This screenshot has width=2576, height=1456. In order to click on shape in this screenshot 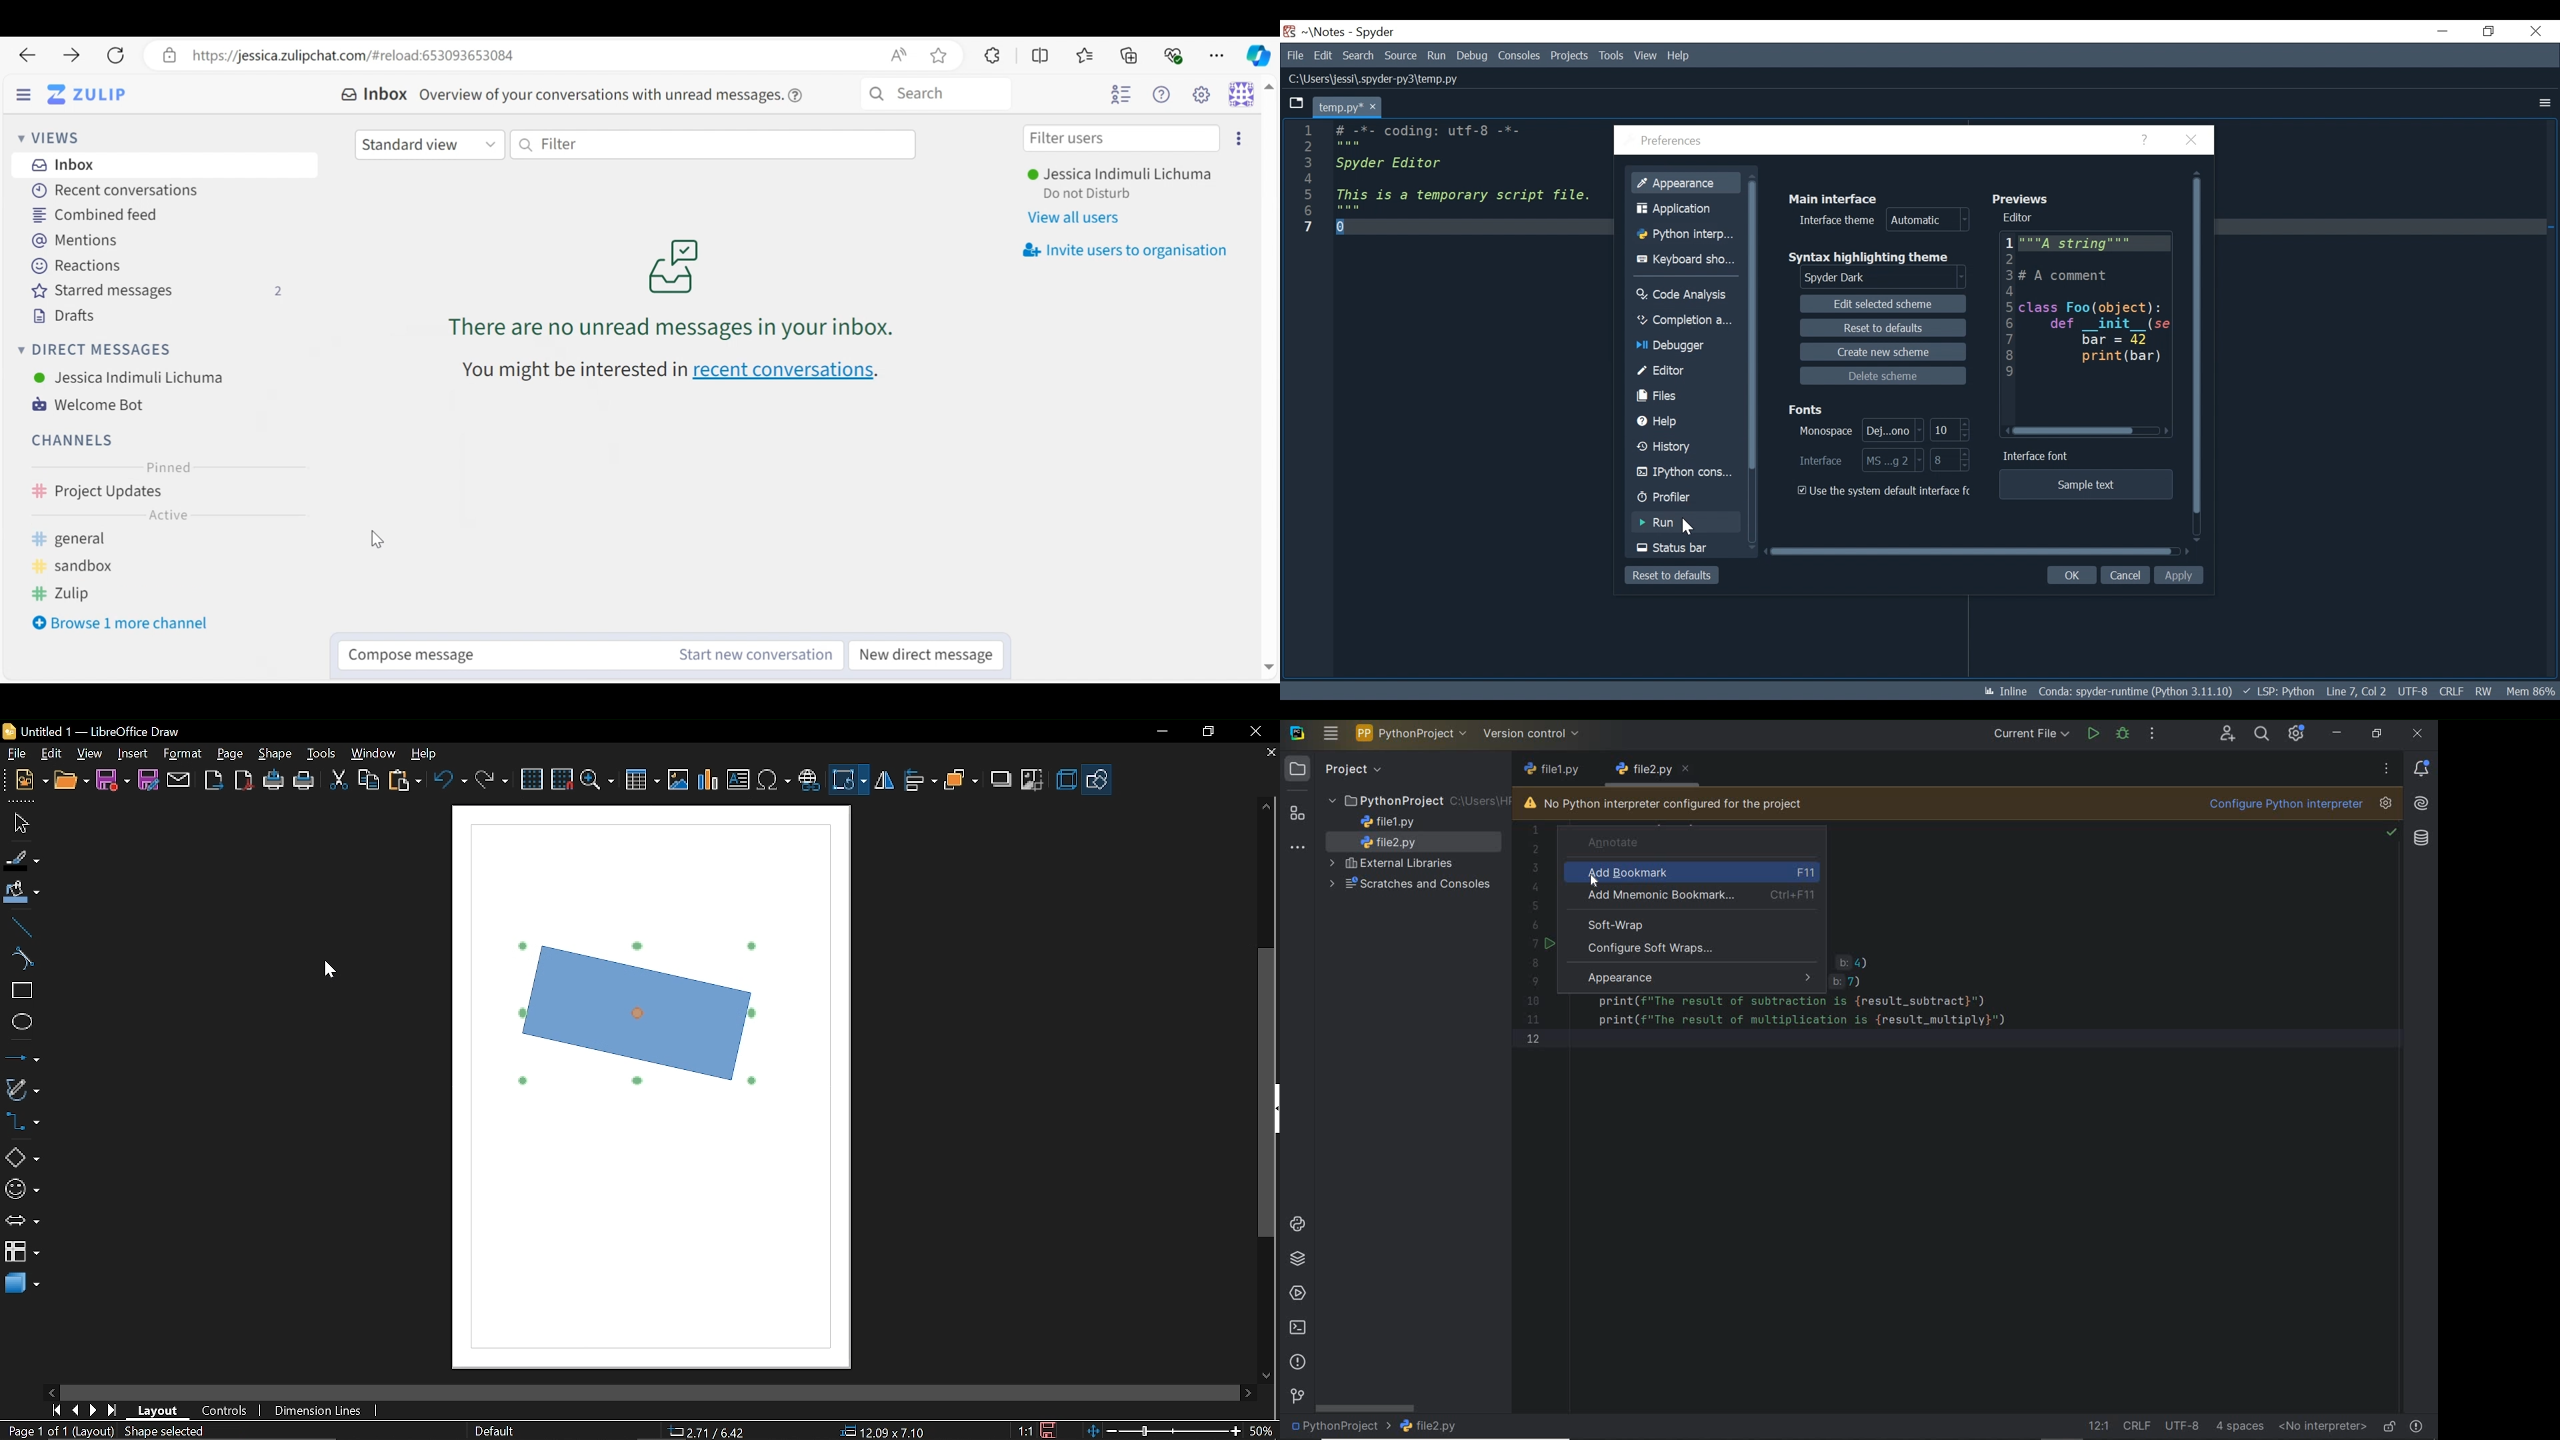, I will do `click(276, 755)`.